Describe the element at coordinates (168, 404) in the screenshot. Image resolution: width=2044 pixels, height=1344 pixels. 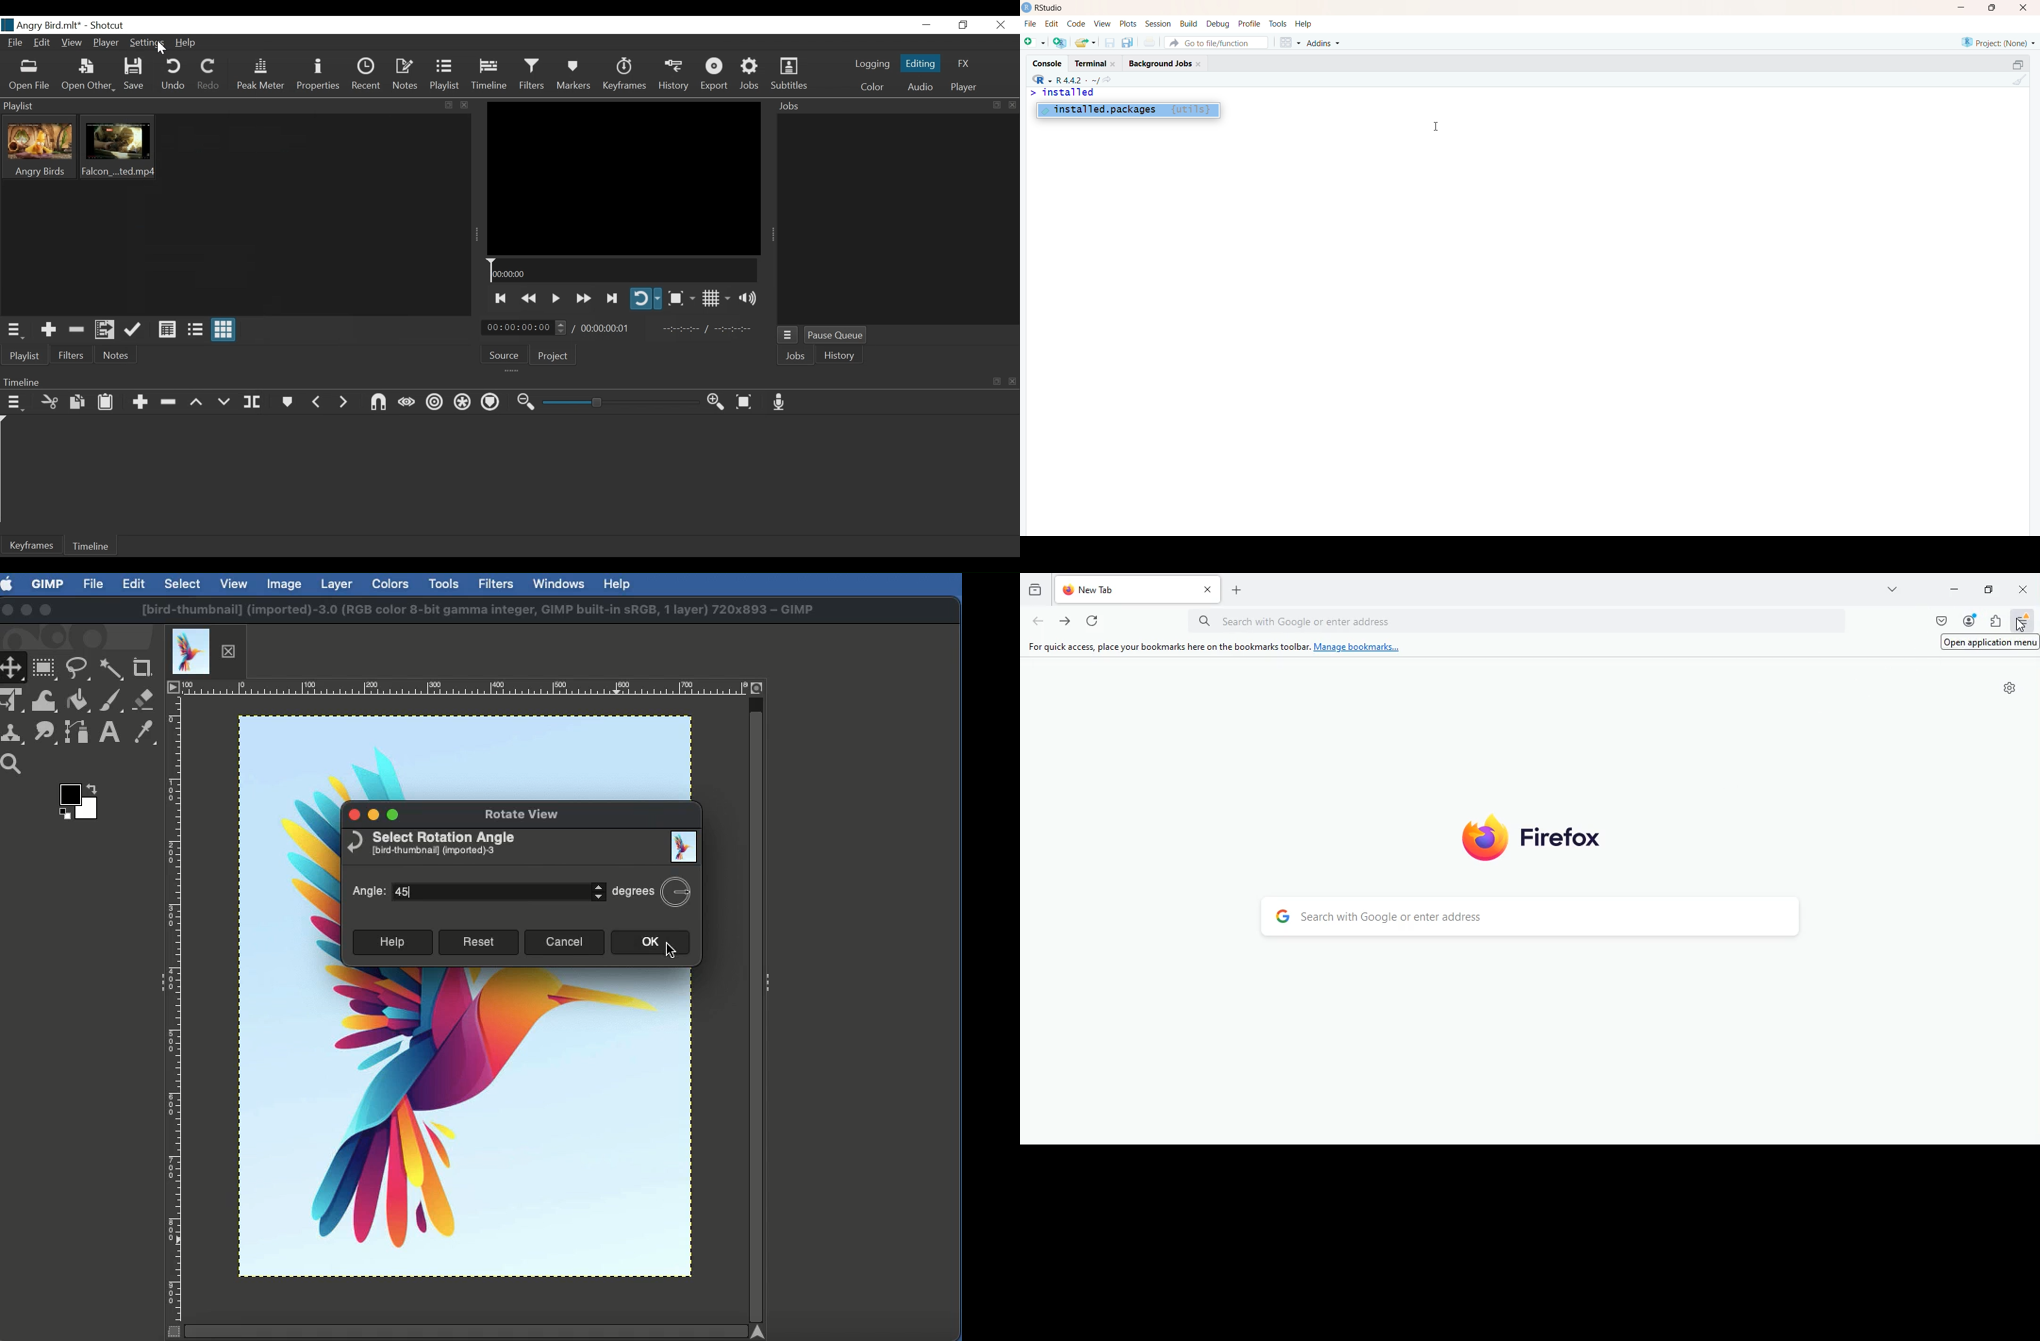
I see `Ripple Delete` at that location.